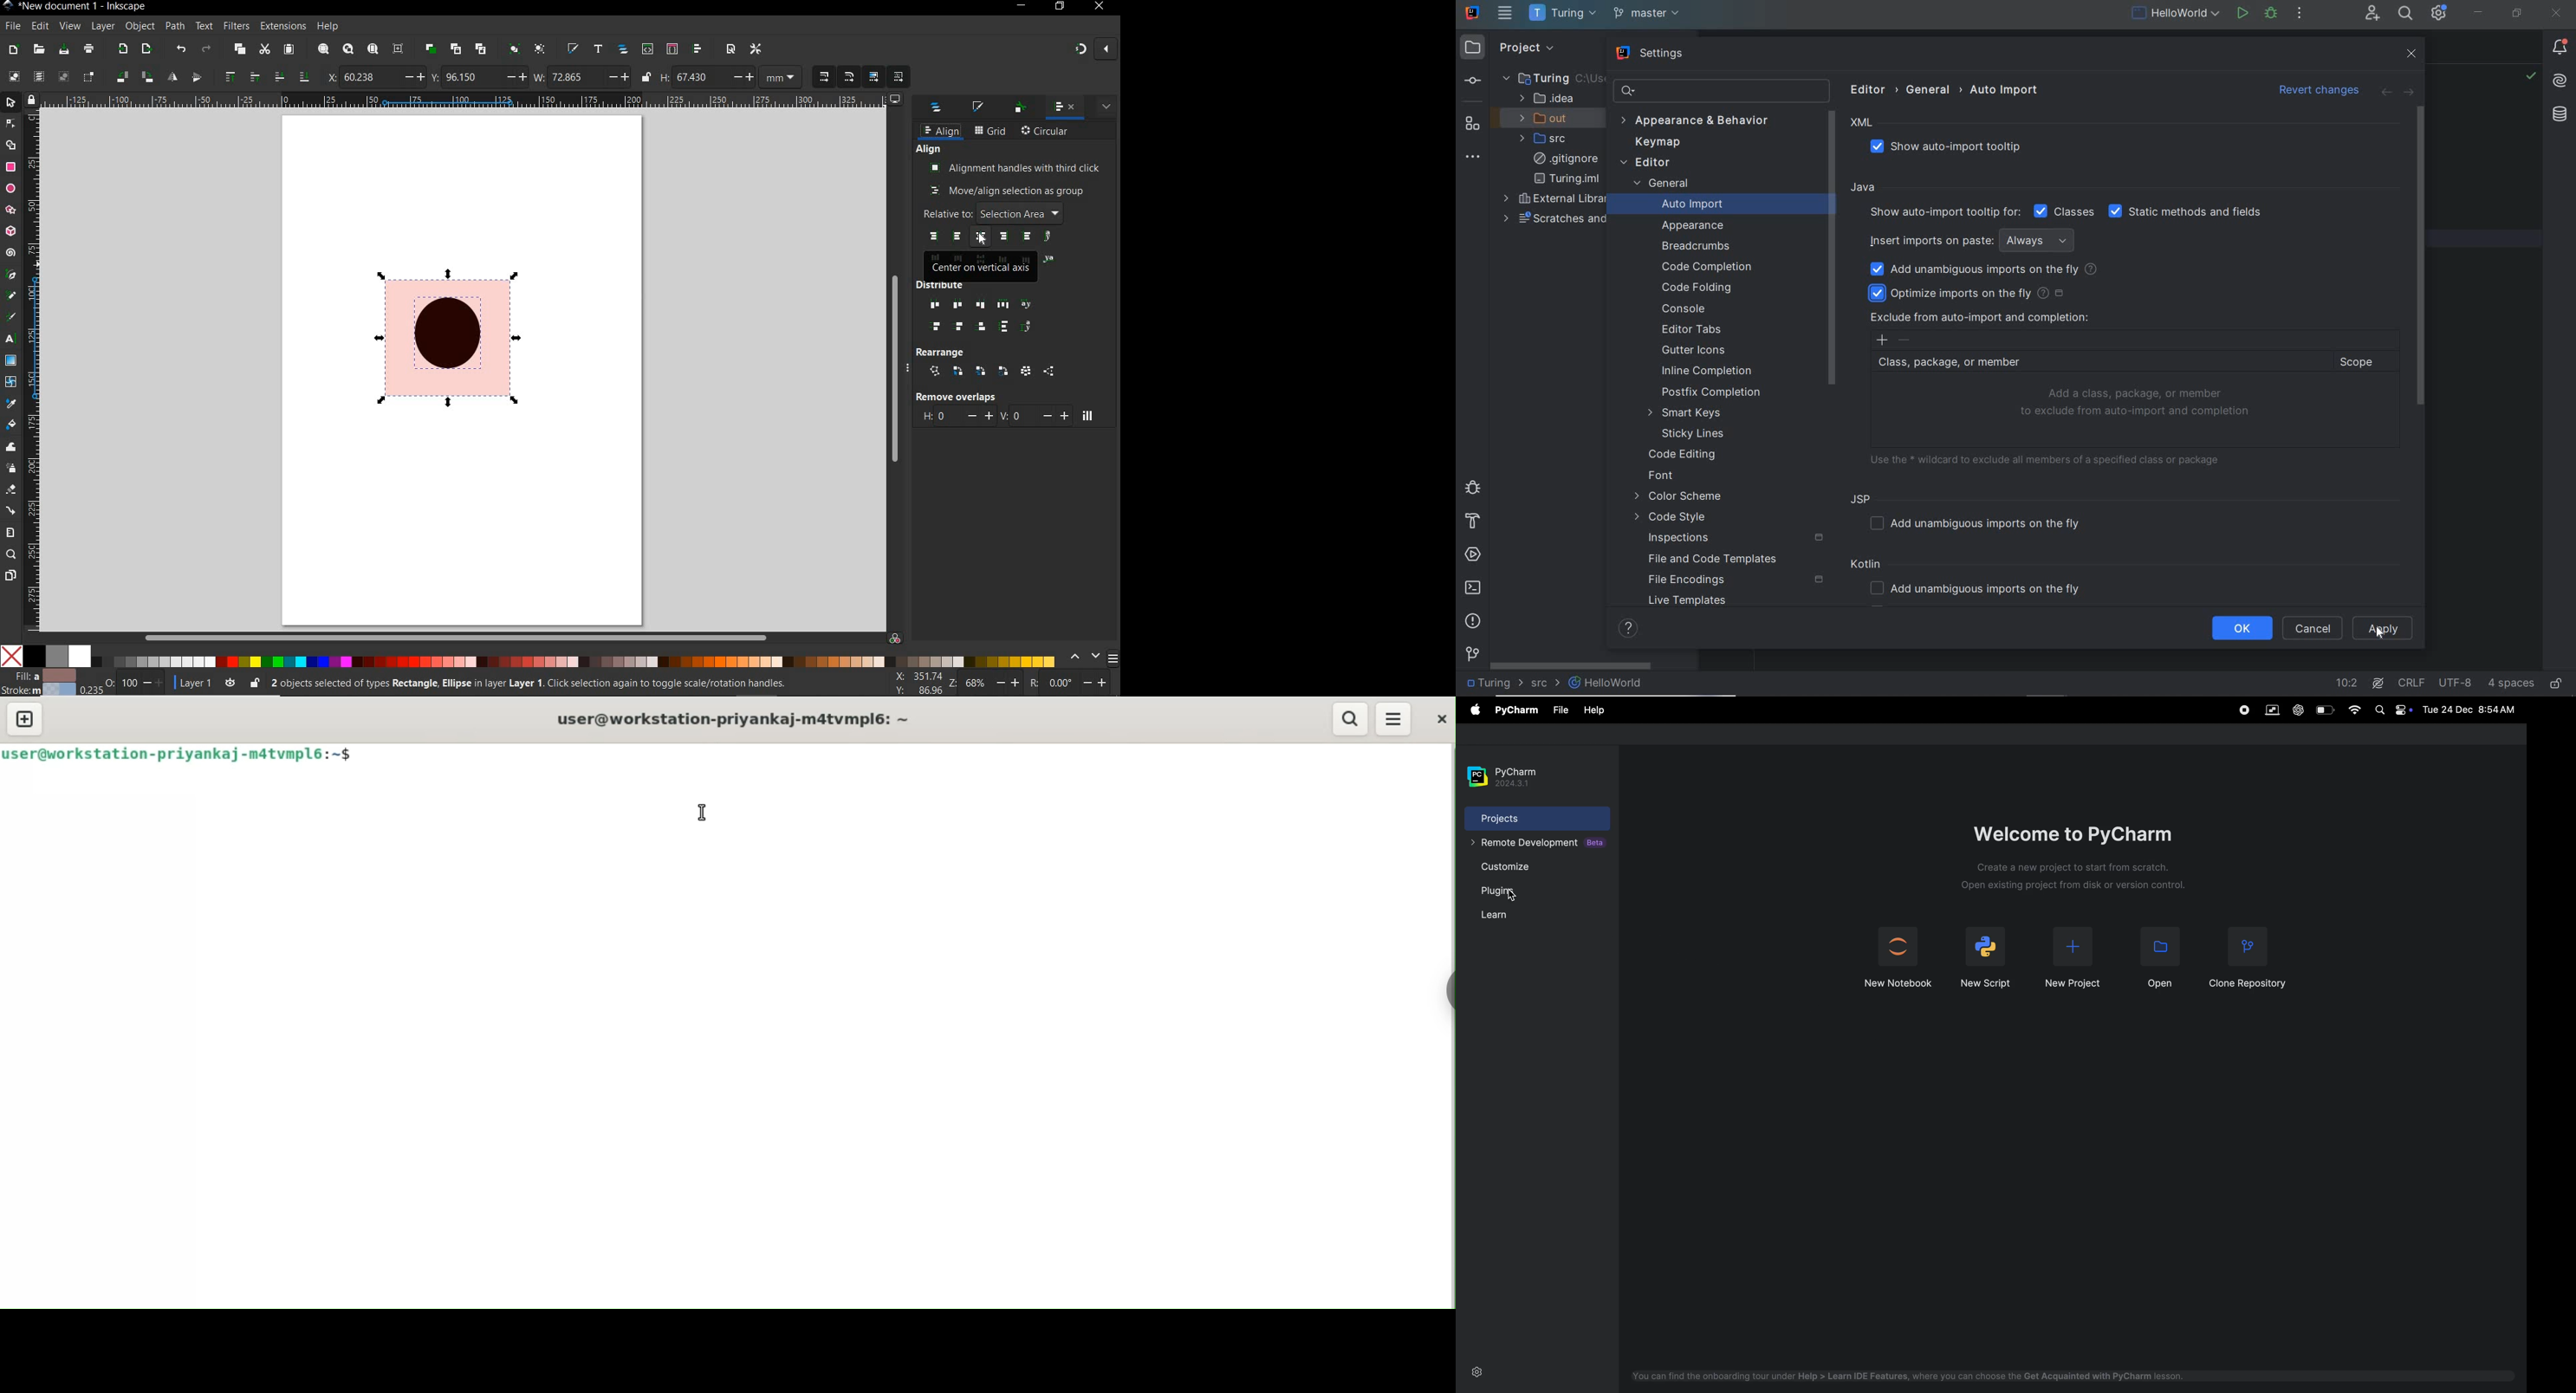 This screenshot has width=2576, height=1400. Describe the element at coordinates (63, 78) in the screenshot. I see `deselect` at that location.